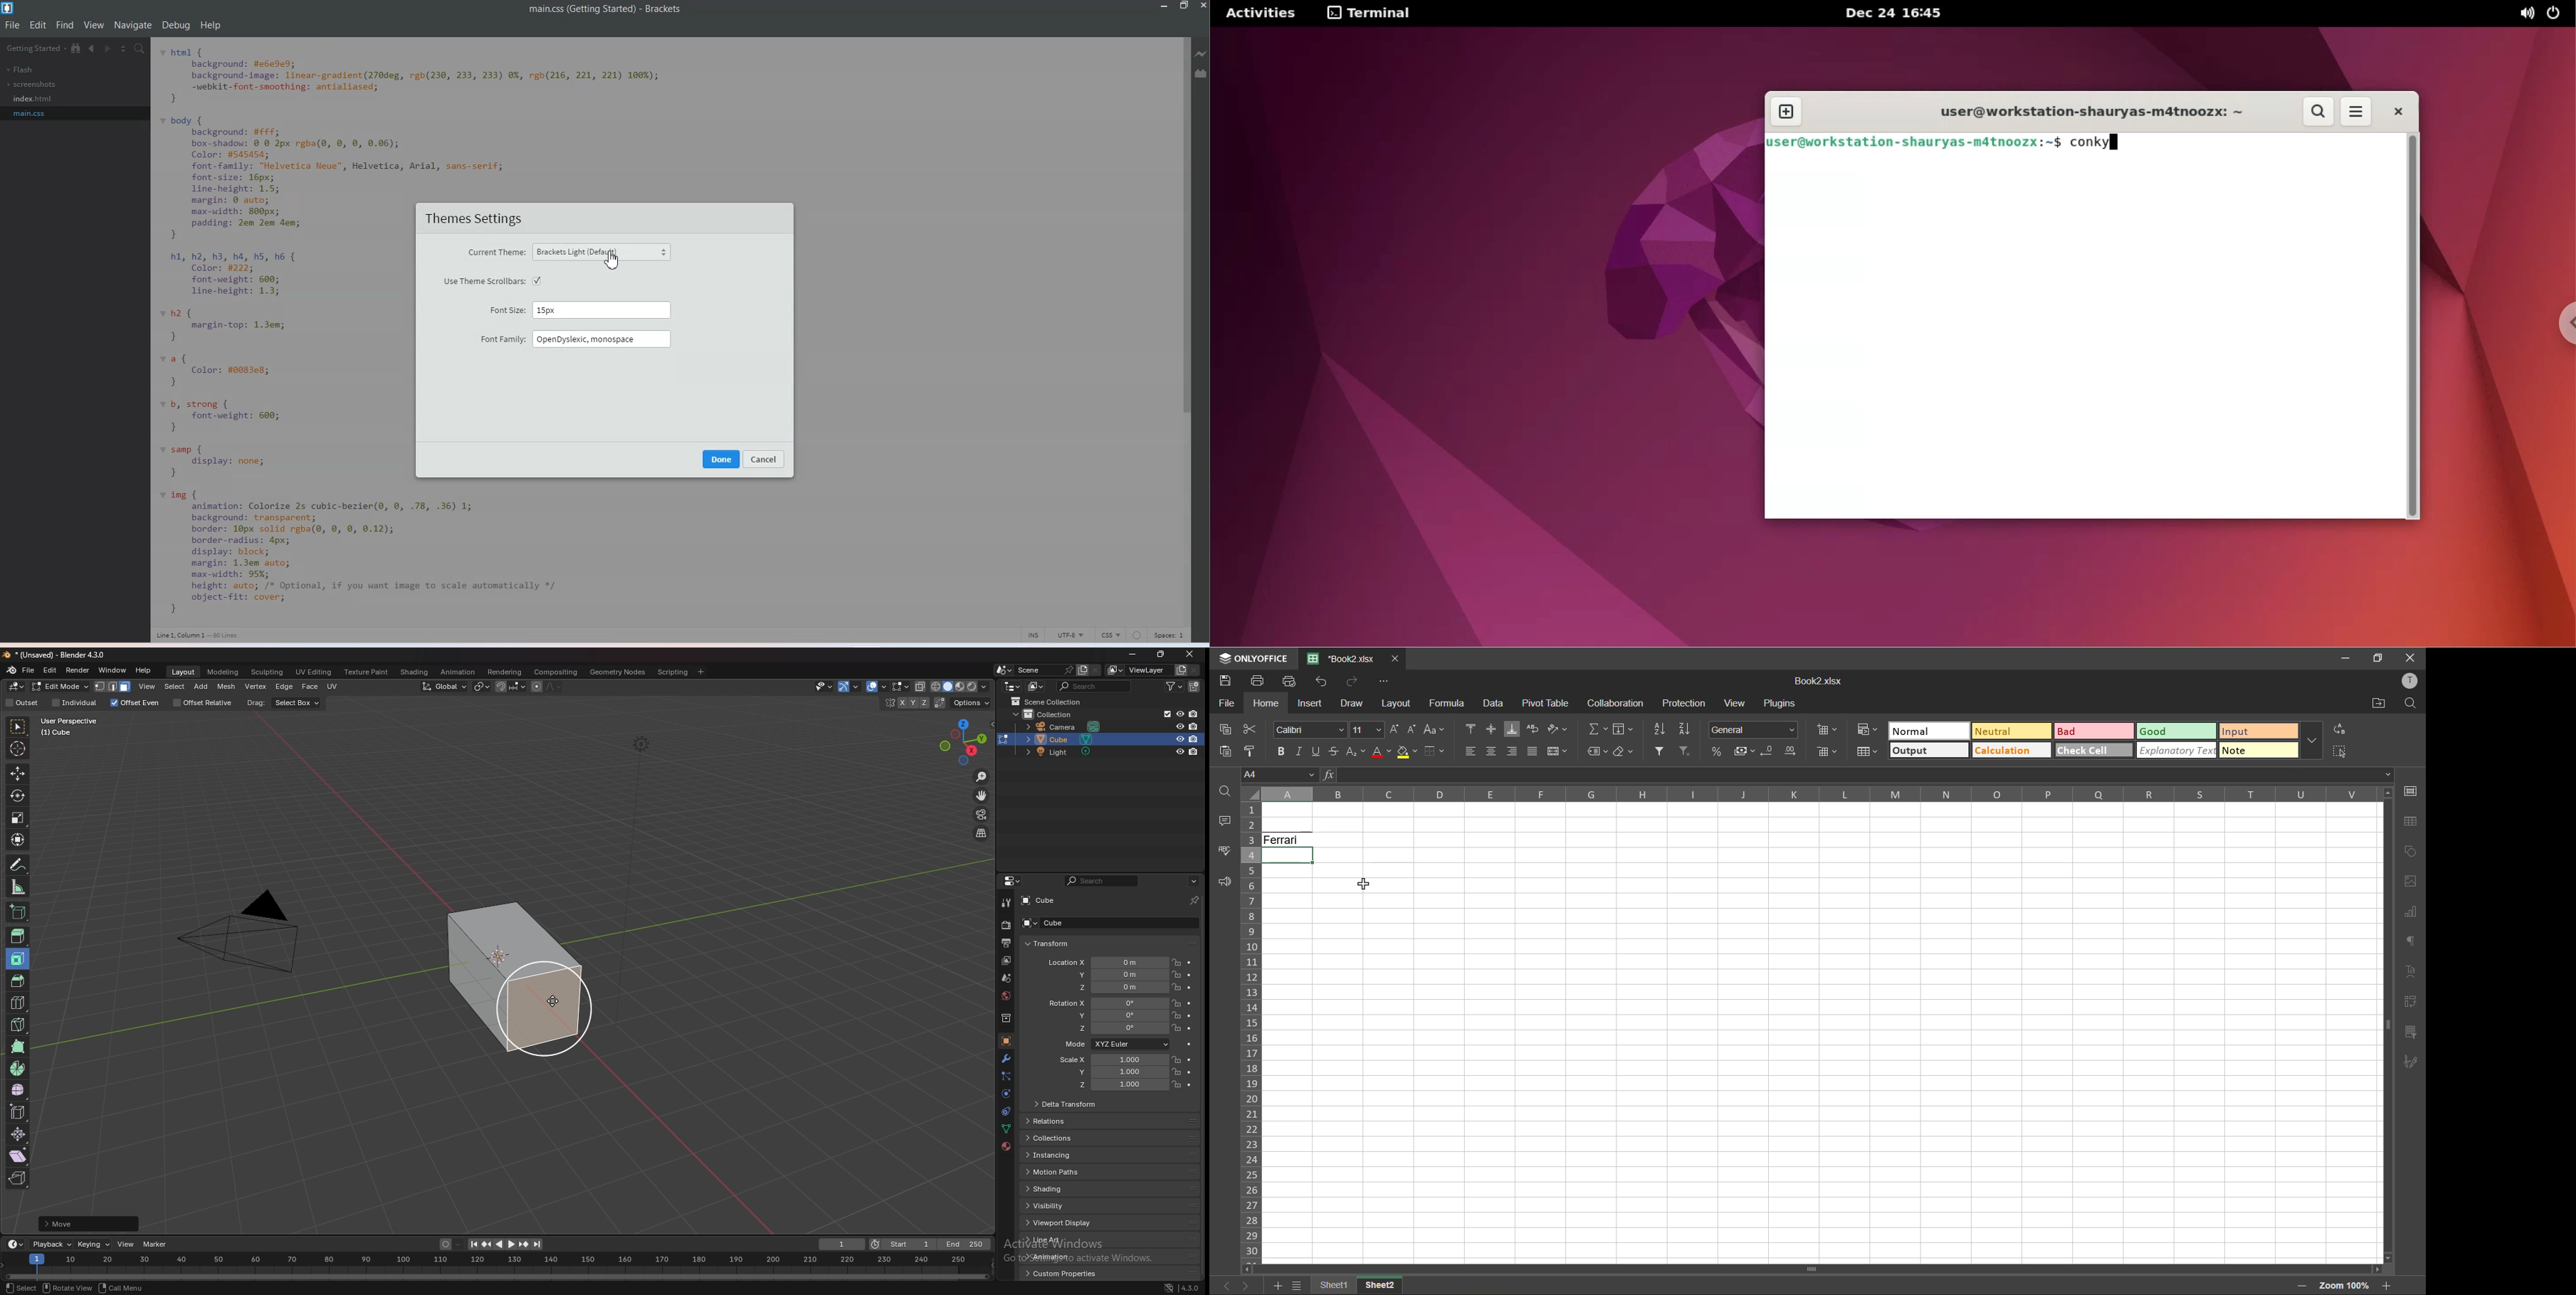 This screenshot has height=1316, width=2576. I want to click on sort descending, so click(1687, 729).